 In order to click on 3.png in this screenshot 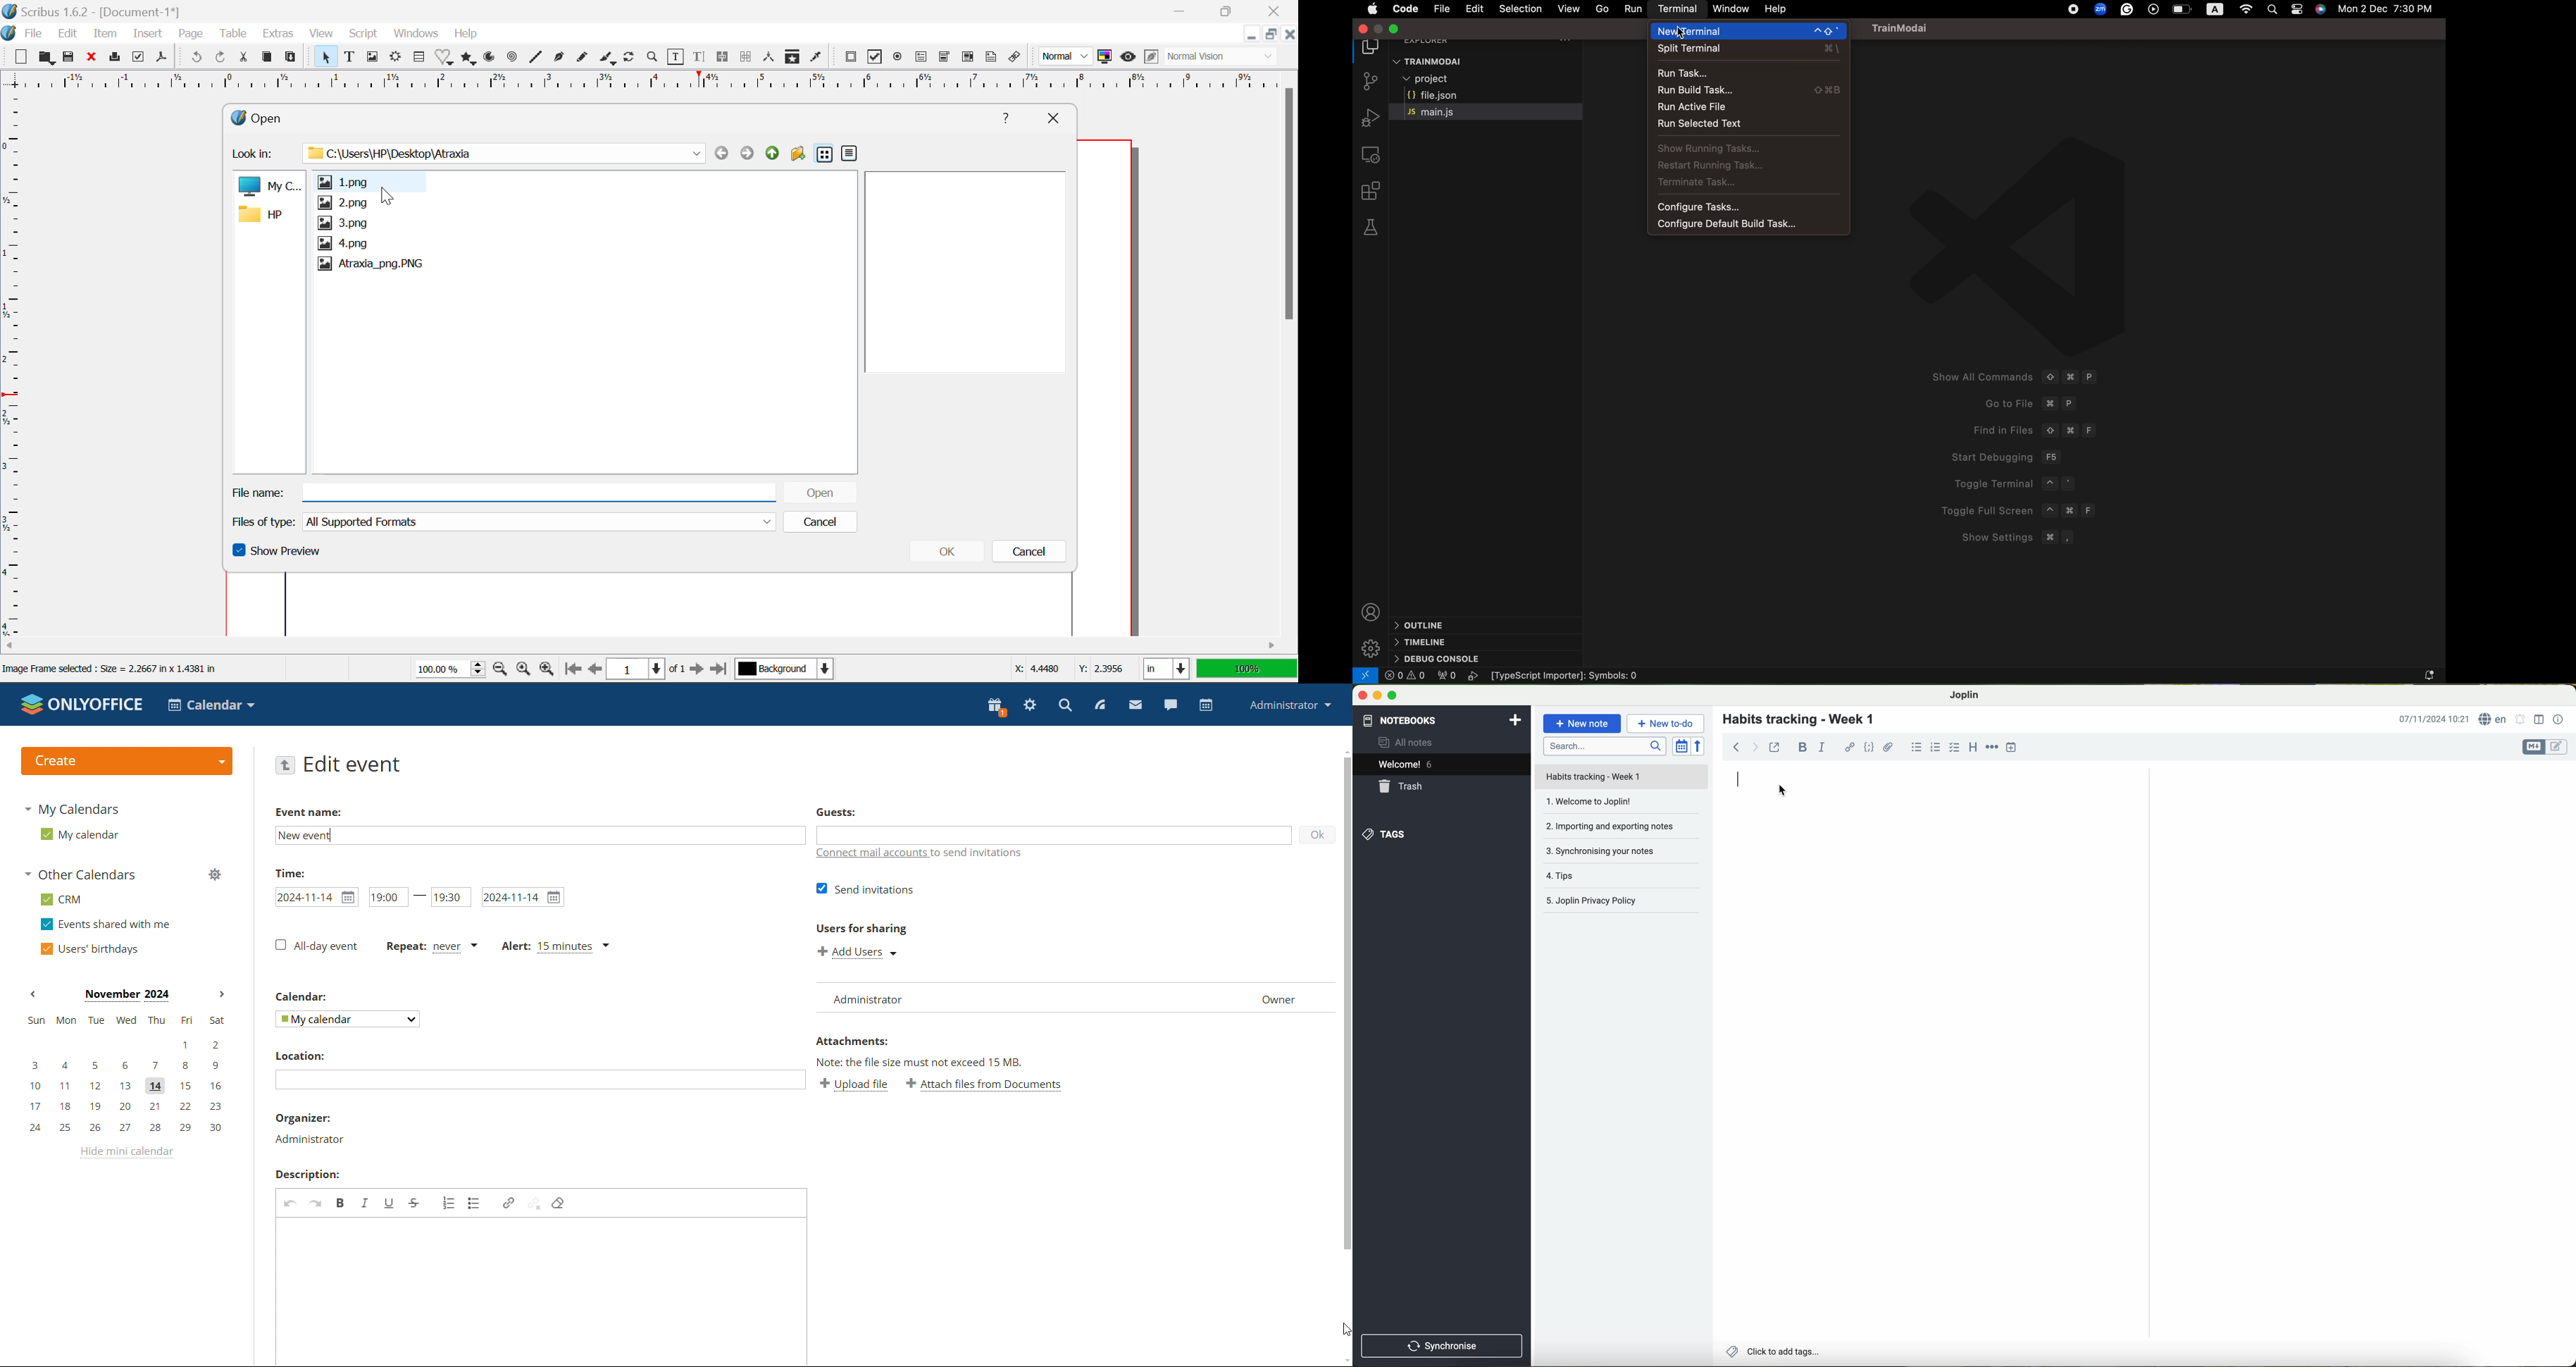, I will do `click(346, 223)`.